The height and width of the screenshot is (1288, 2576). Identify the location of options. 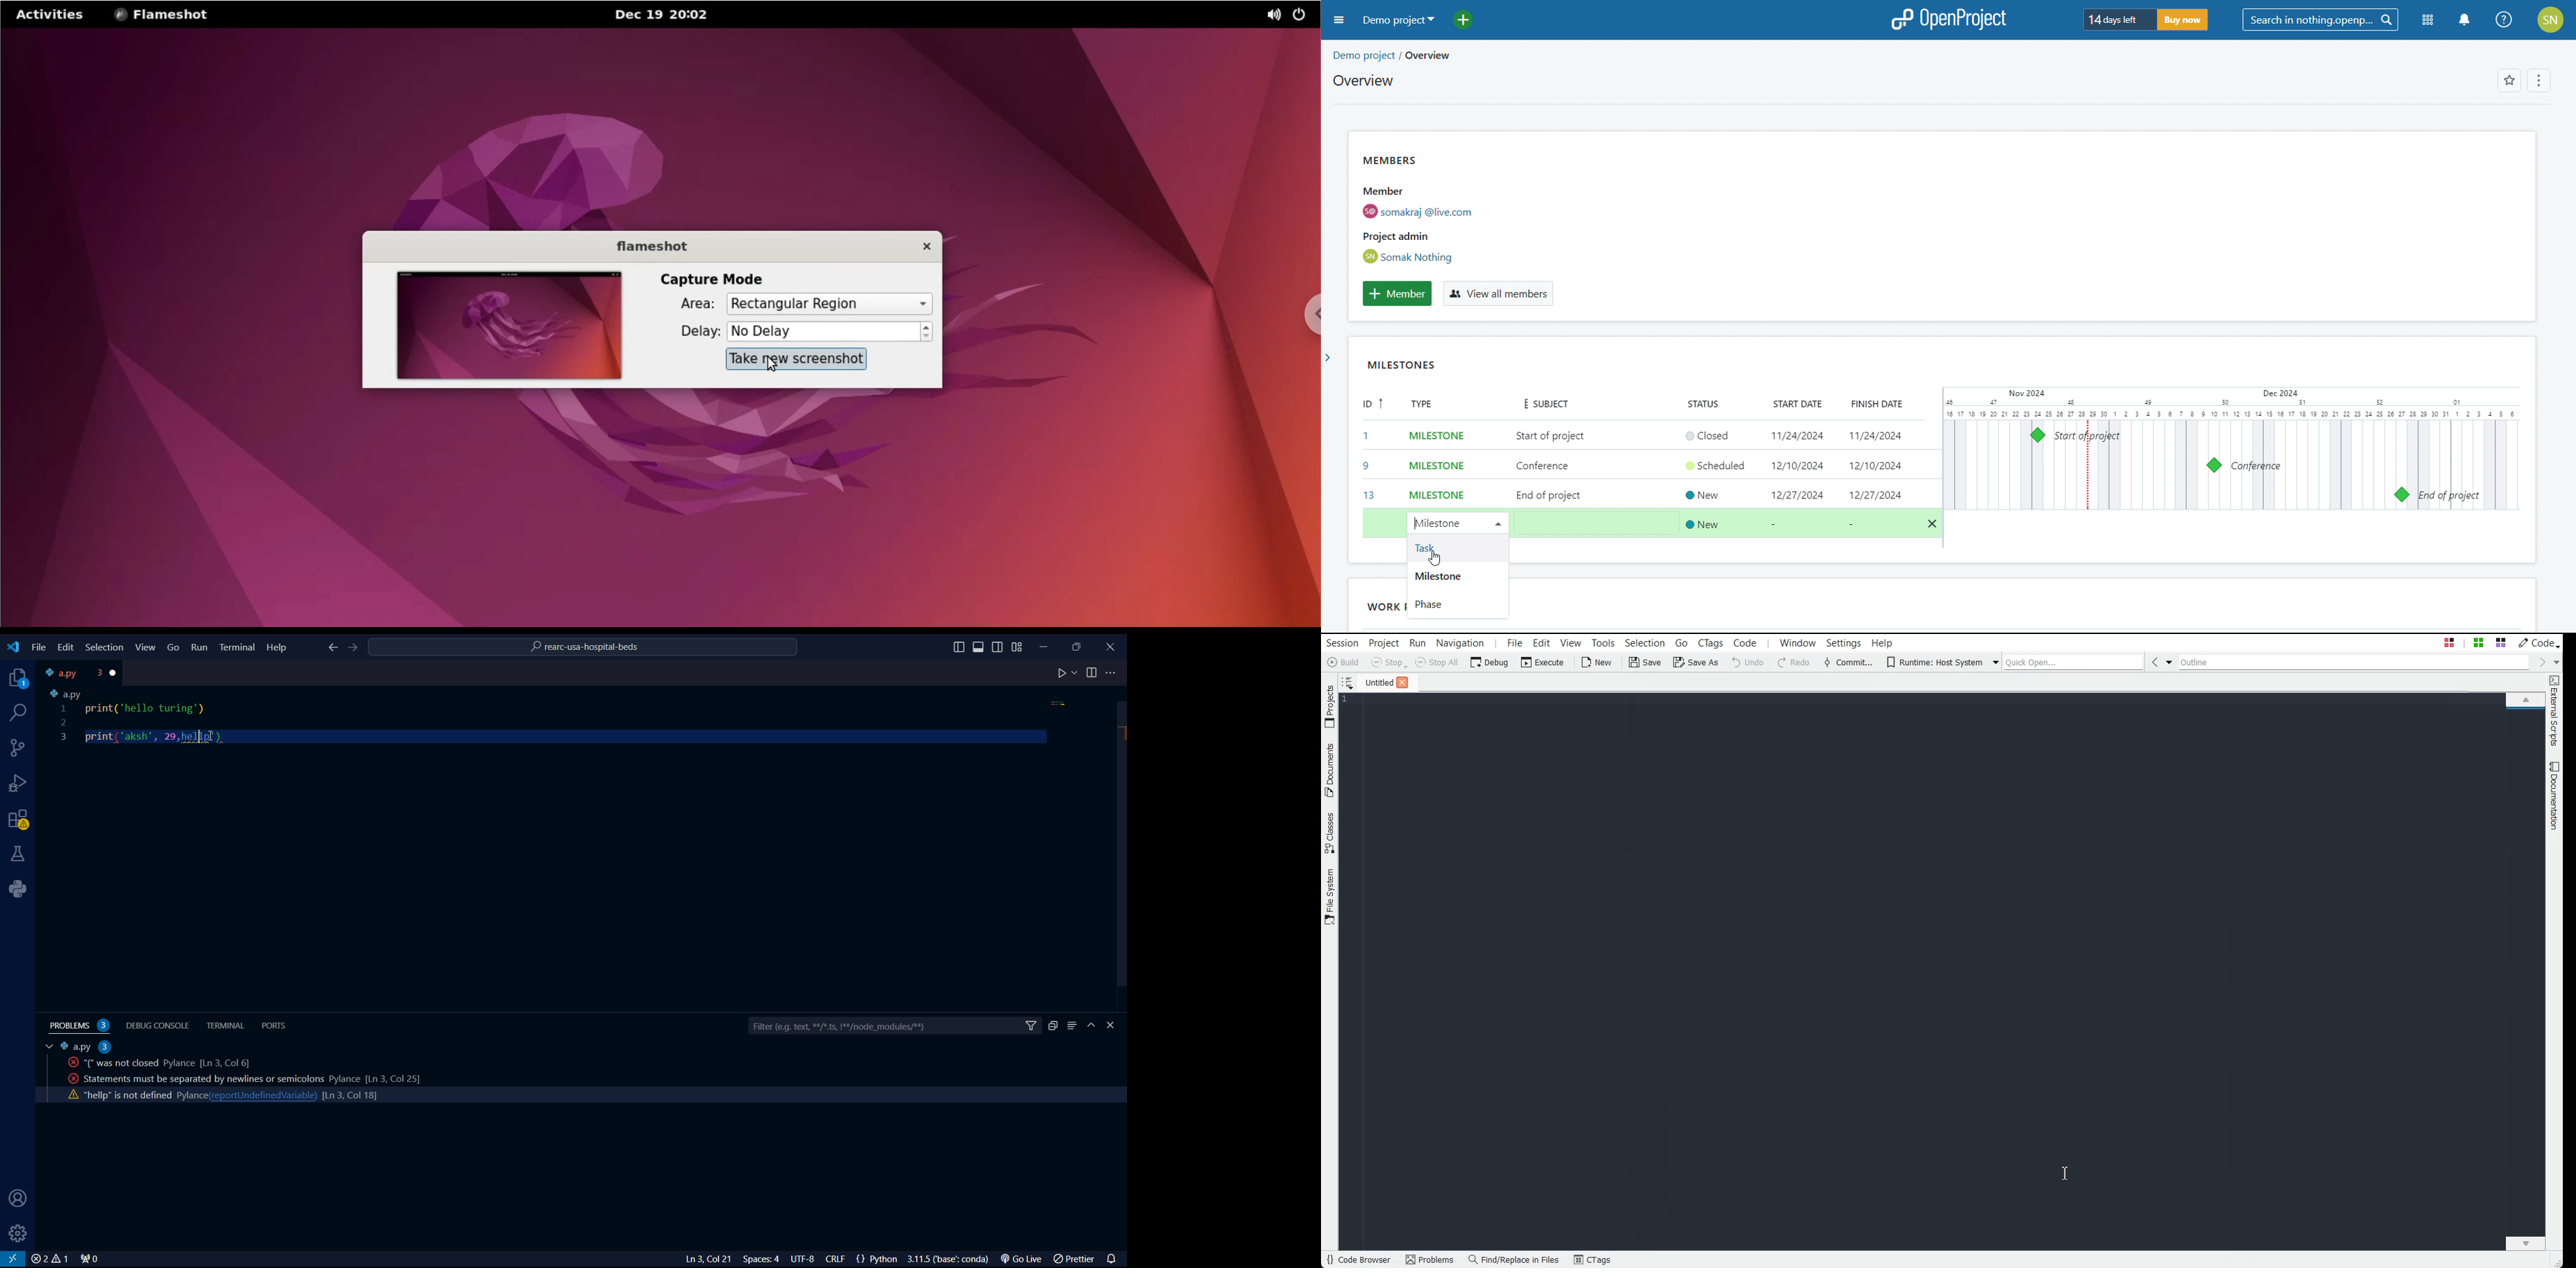
(2537, 82).